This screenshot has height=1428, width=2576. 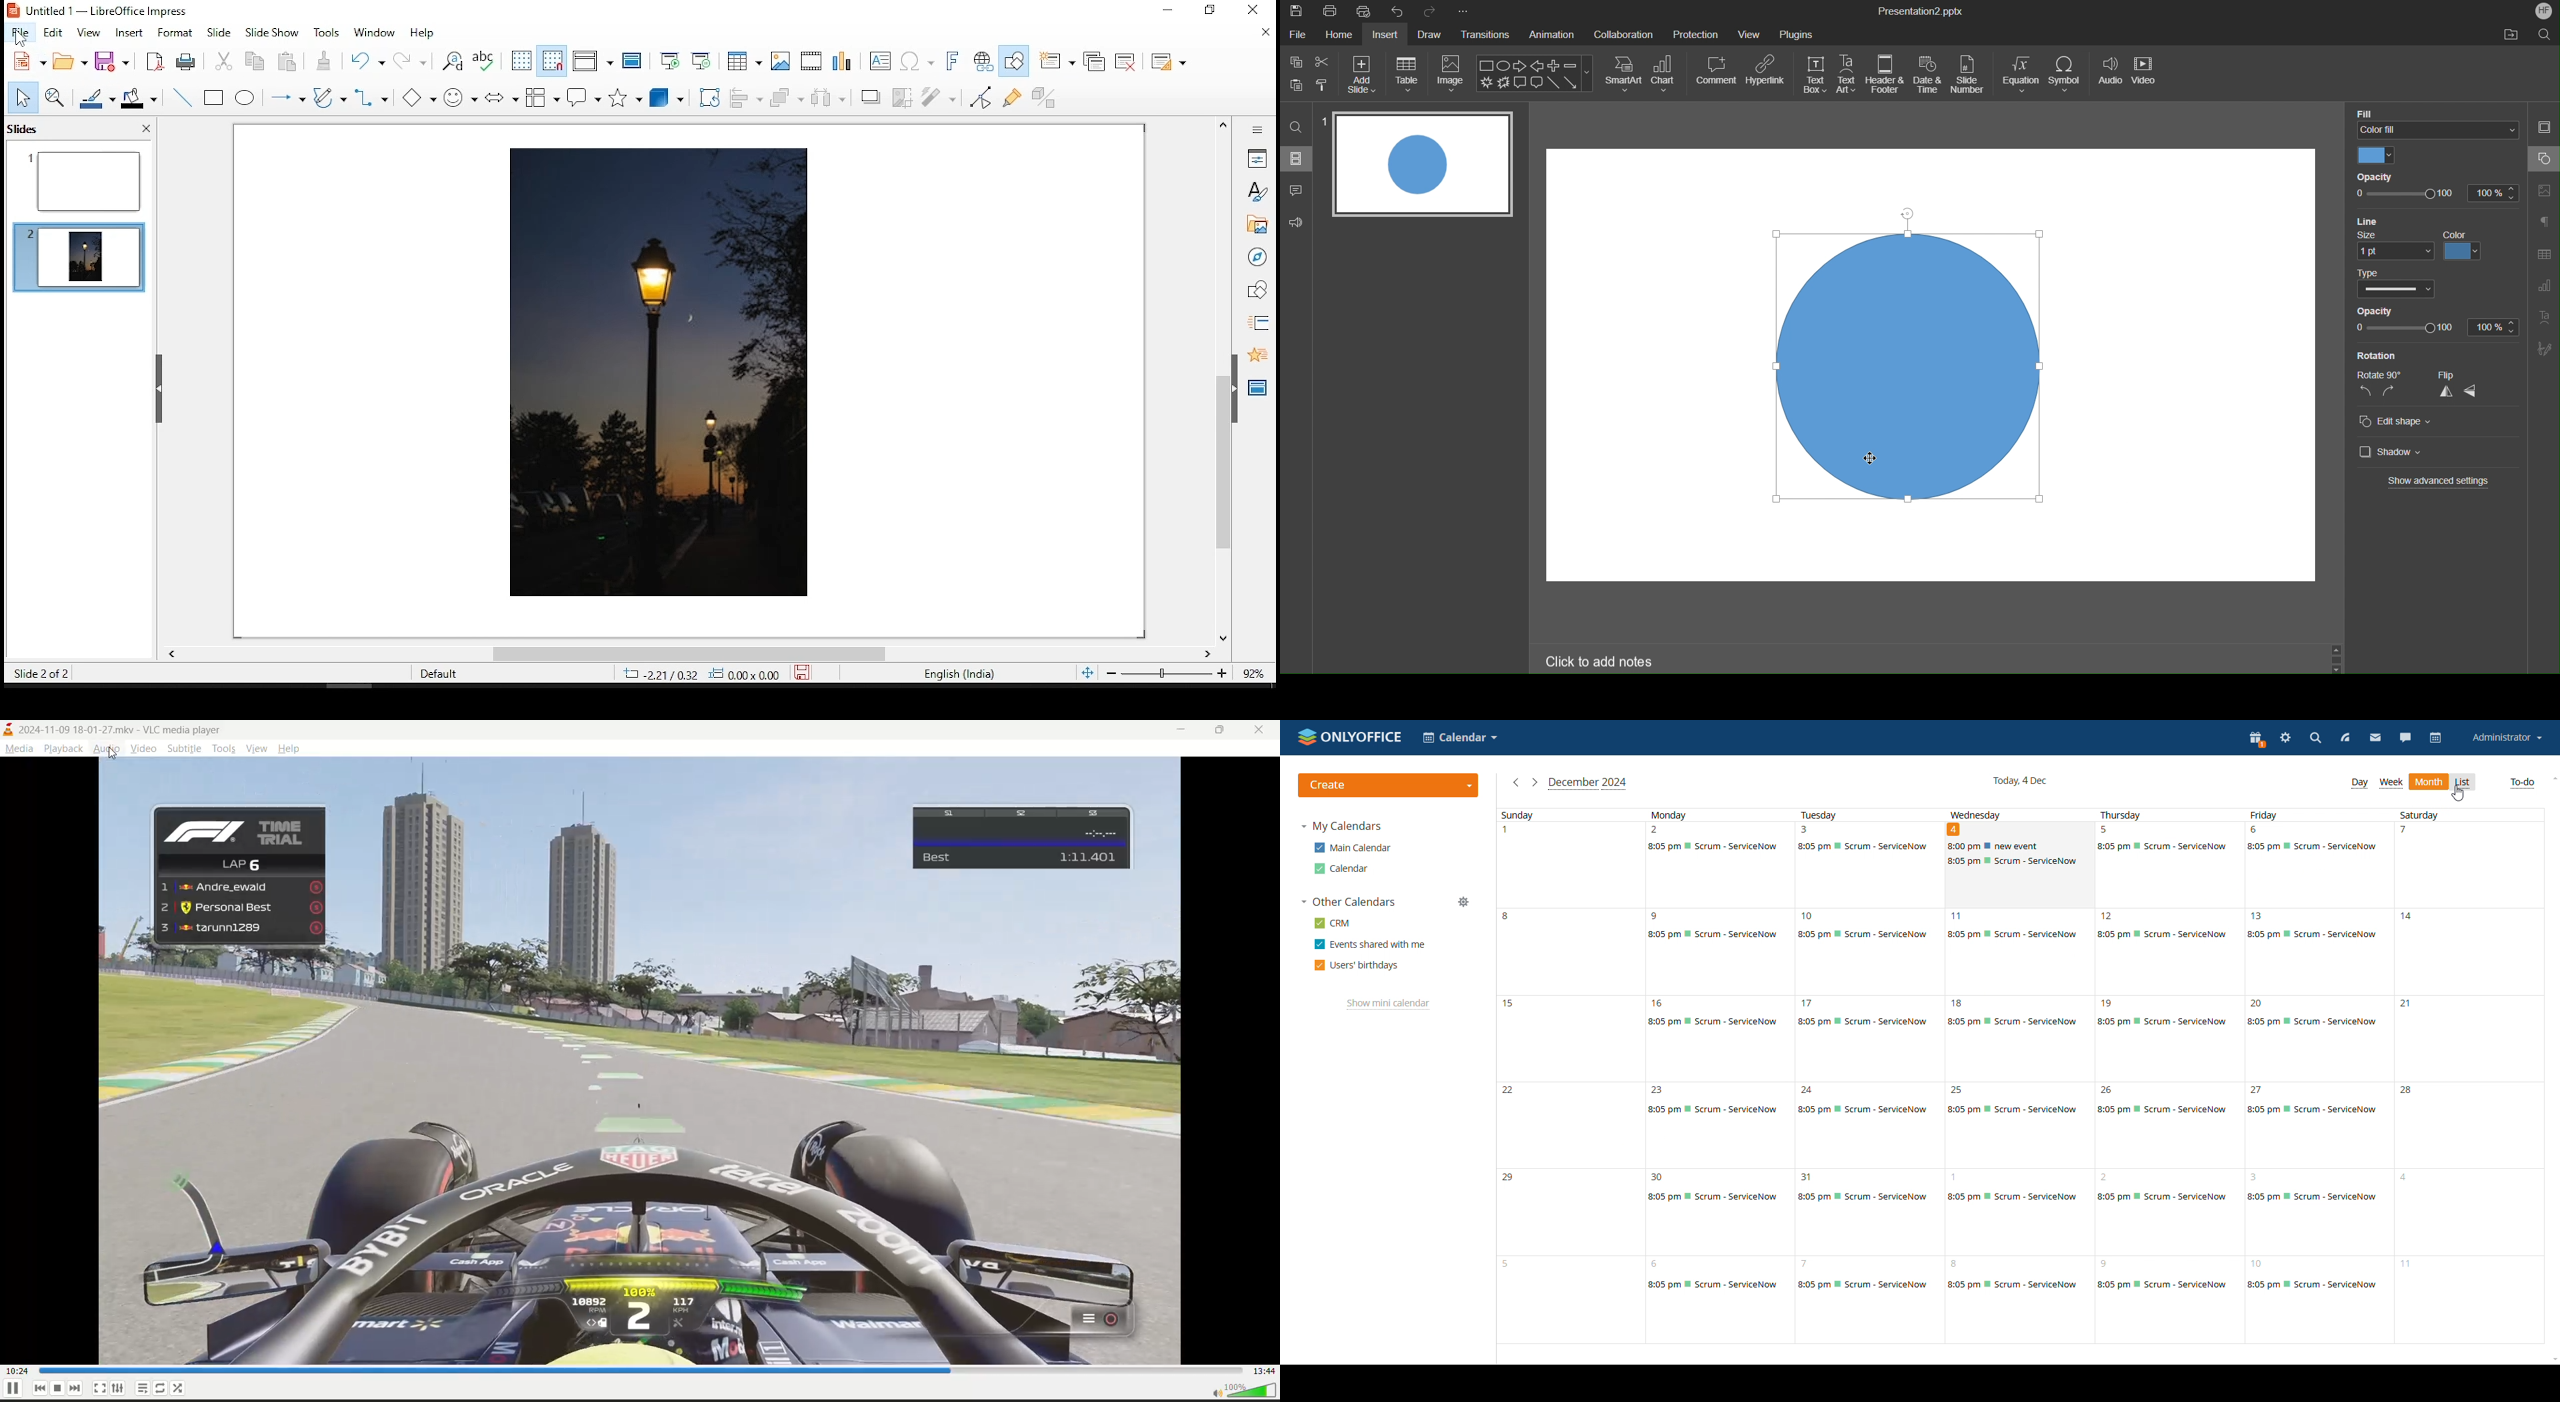 What do you see at coordinates (486, 60) in the screenshot?
I see `spell check` at bounding box center [486, 60].